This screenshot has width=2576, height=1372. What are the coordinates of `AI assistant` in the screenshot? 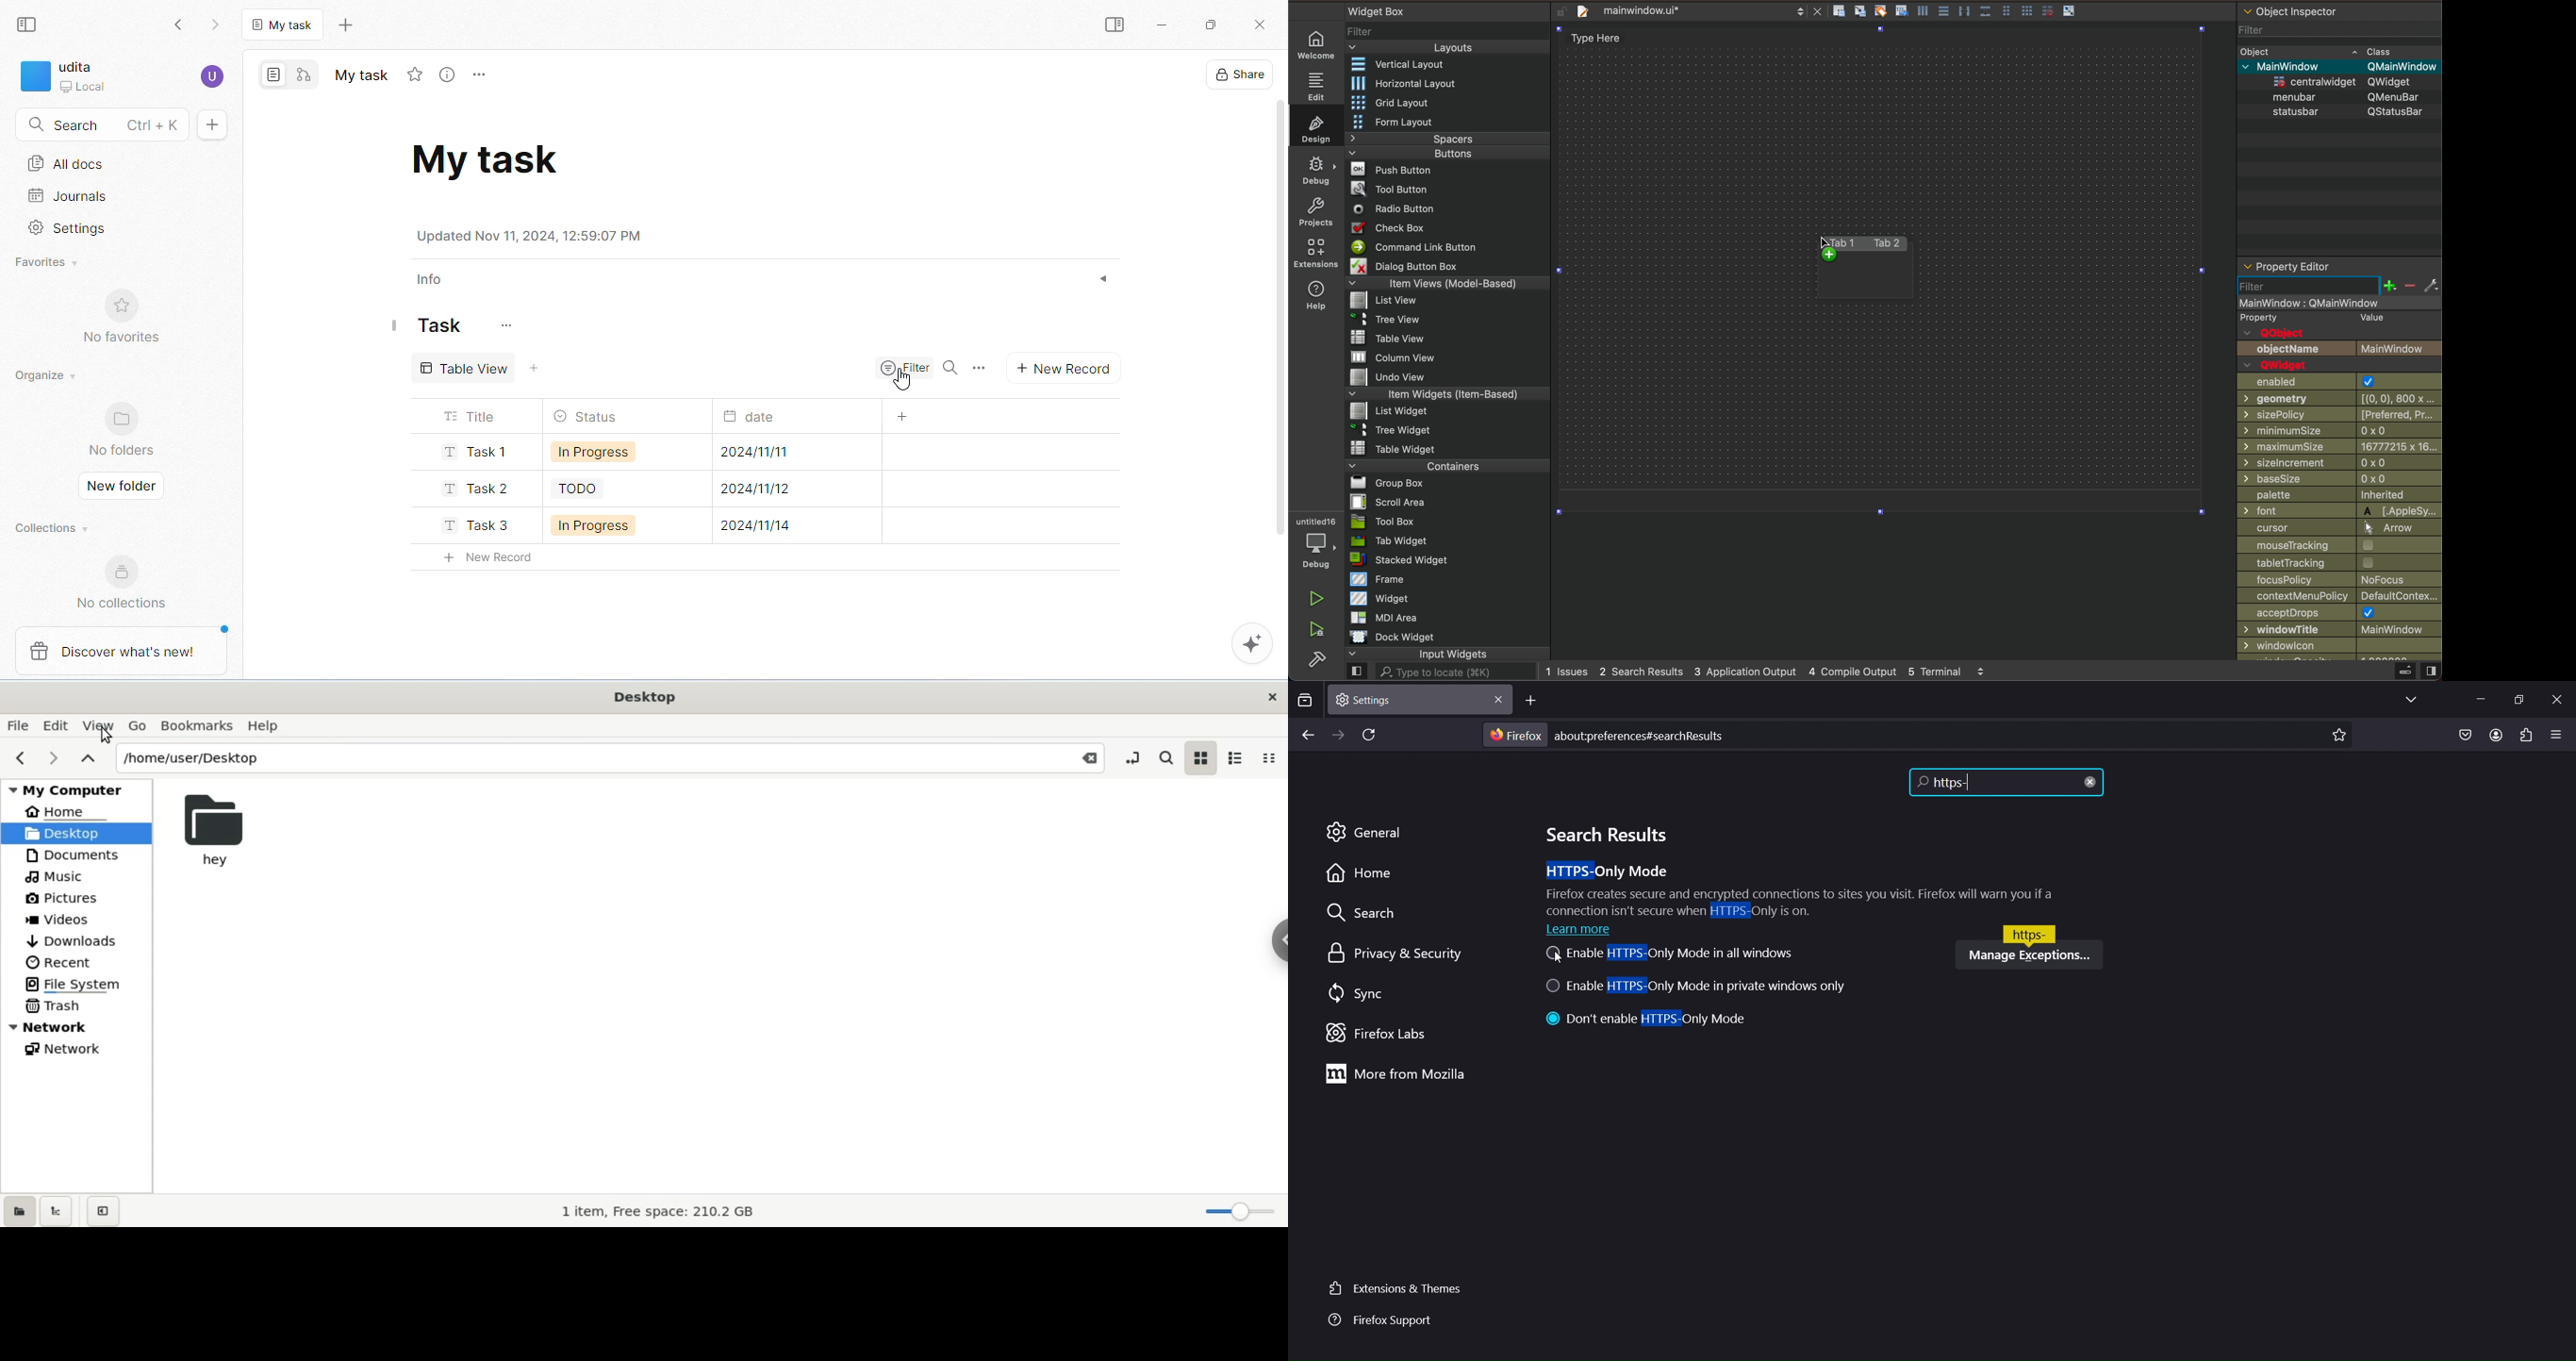 It's located at (1250, 643).